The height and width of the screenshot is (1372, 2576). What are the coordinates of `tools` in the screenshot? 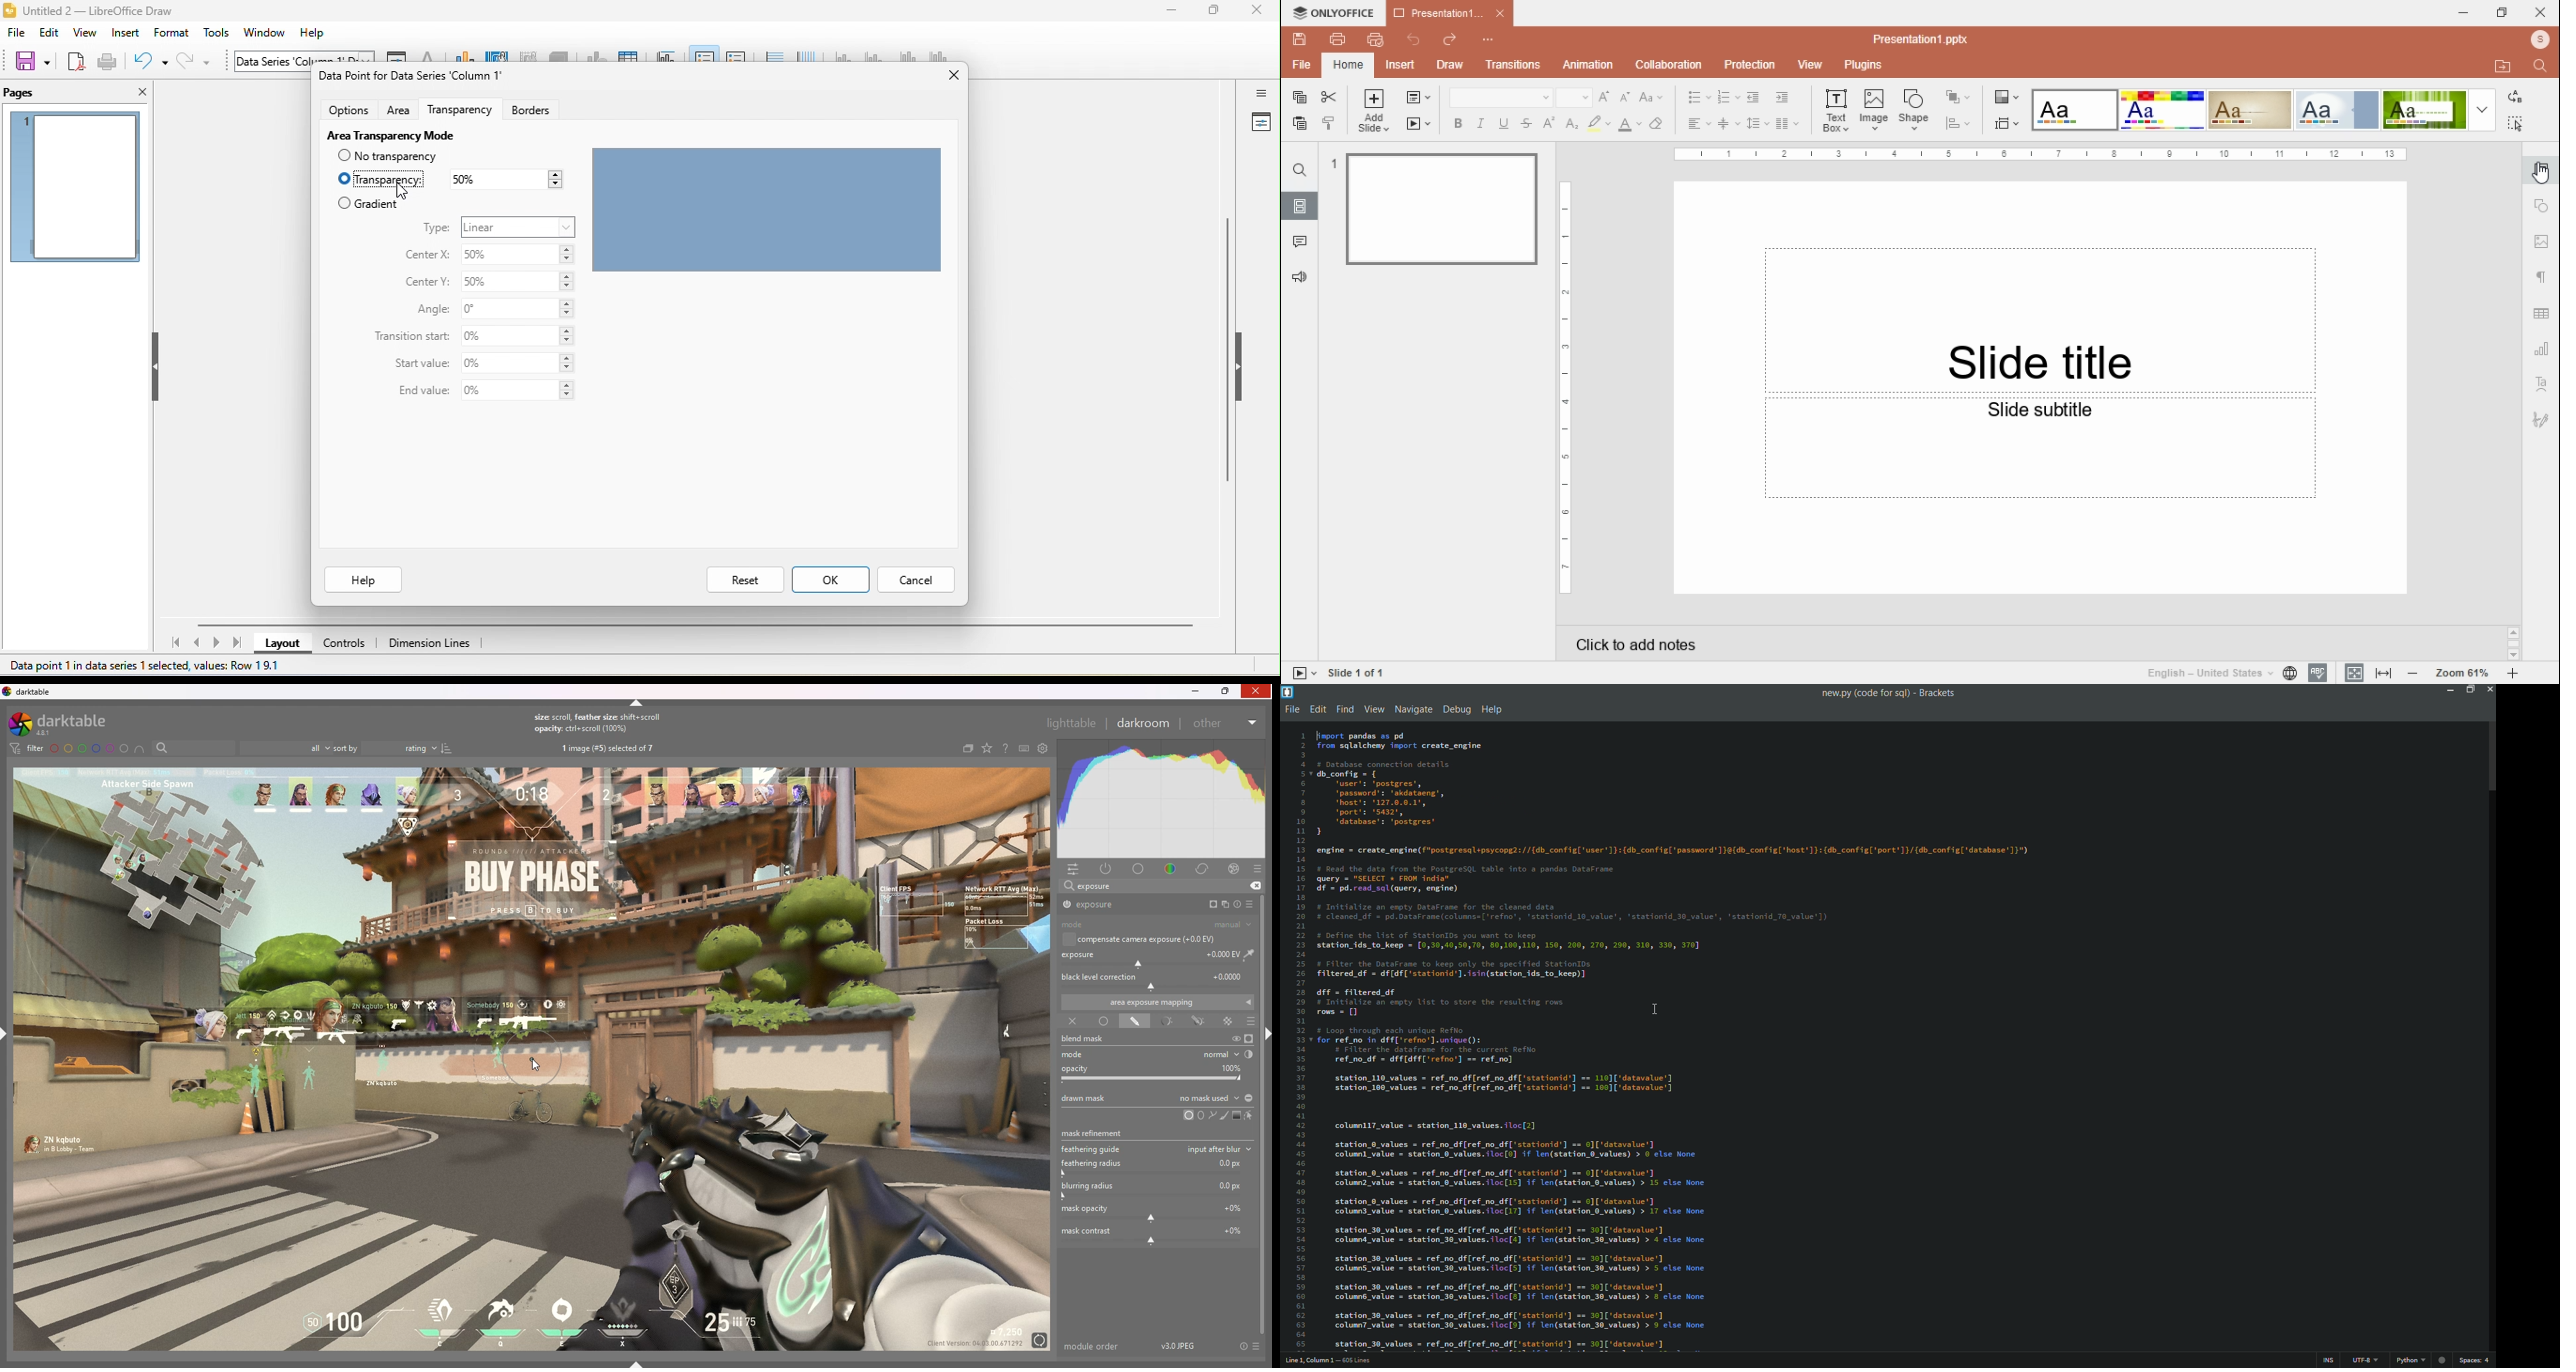 It's located at (217, 34).